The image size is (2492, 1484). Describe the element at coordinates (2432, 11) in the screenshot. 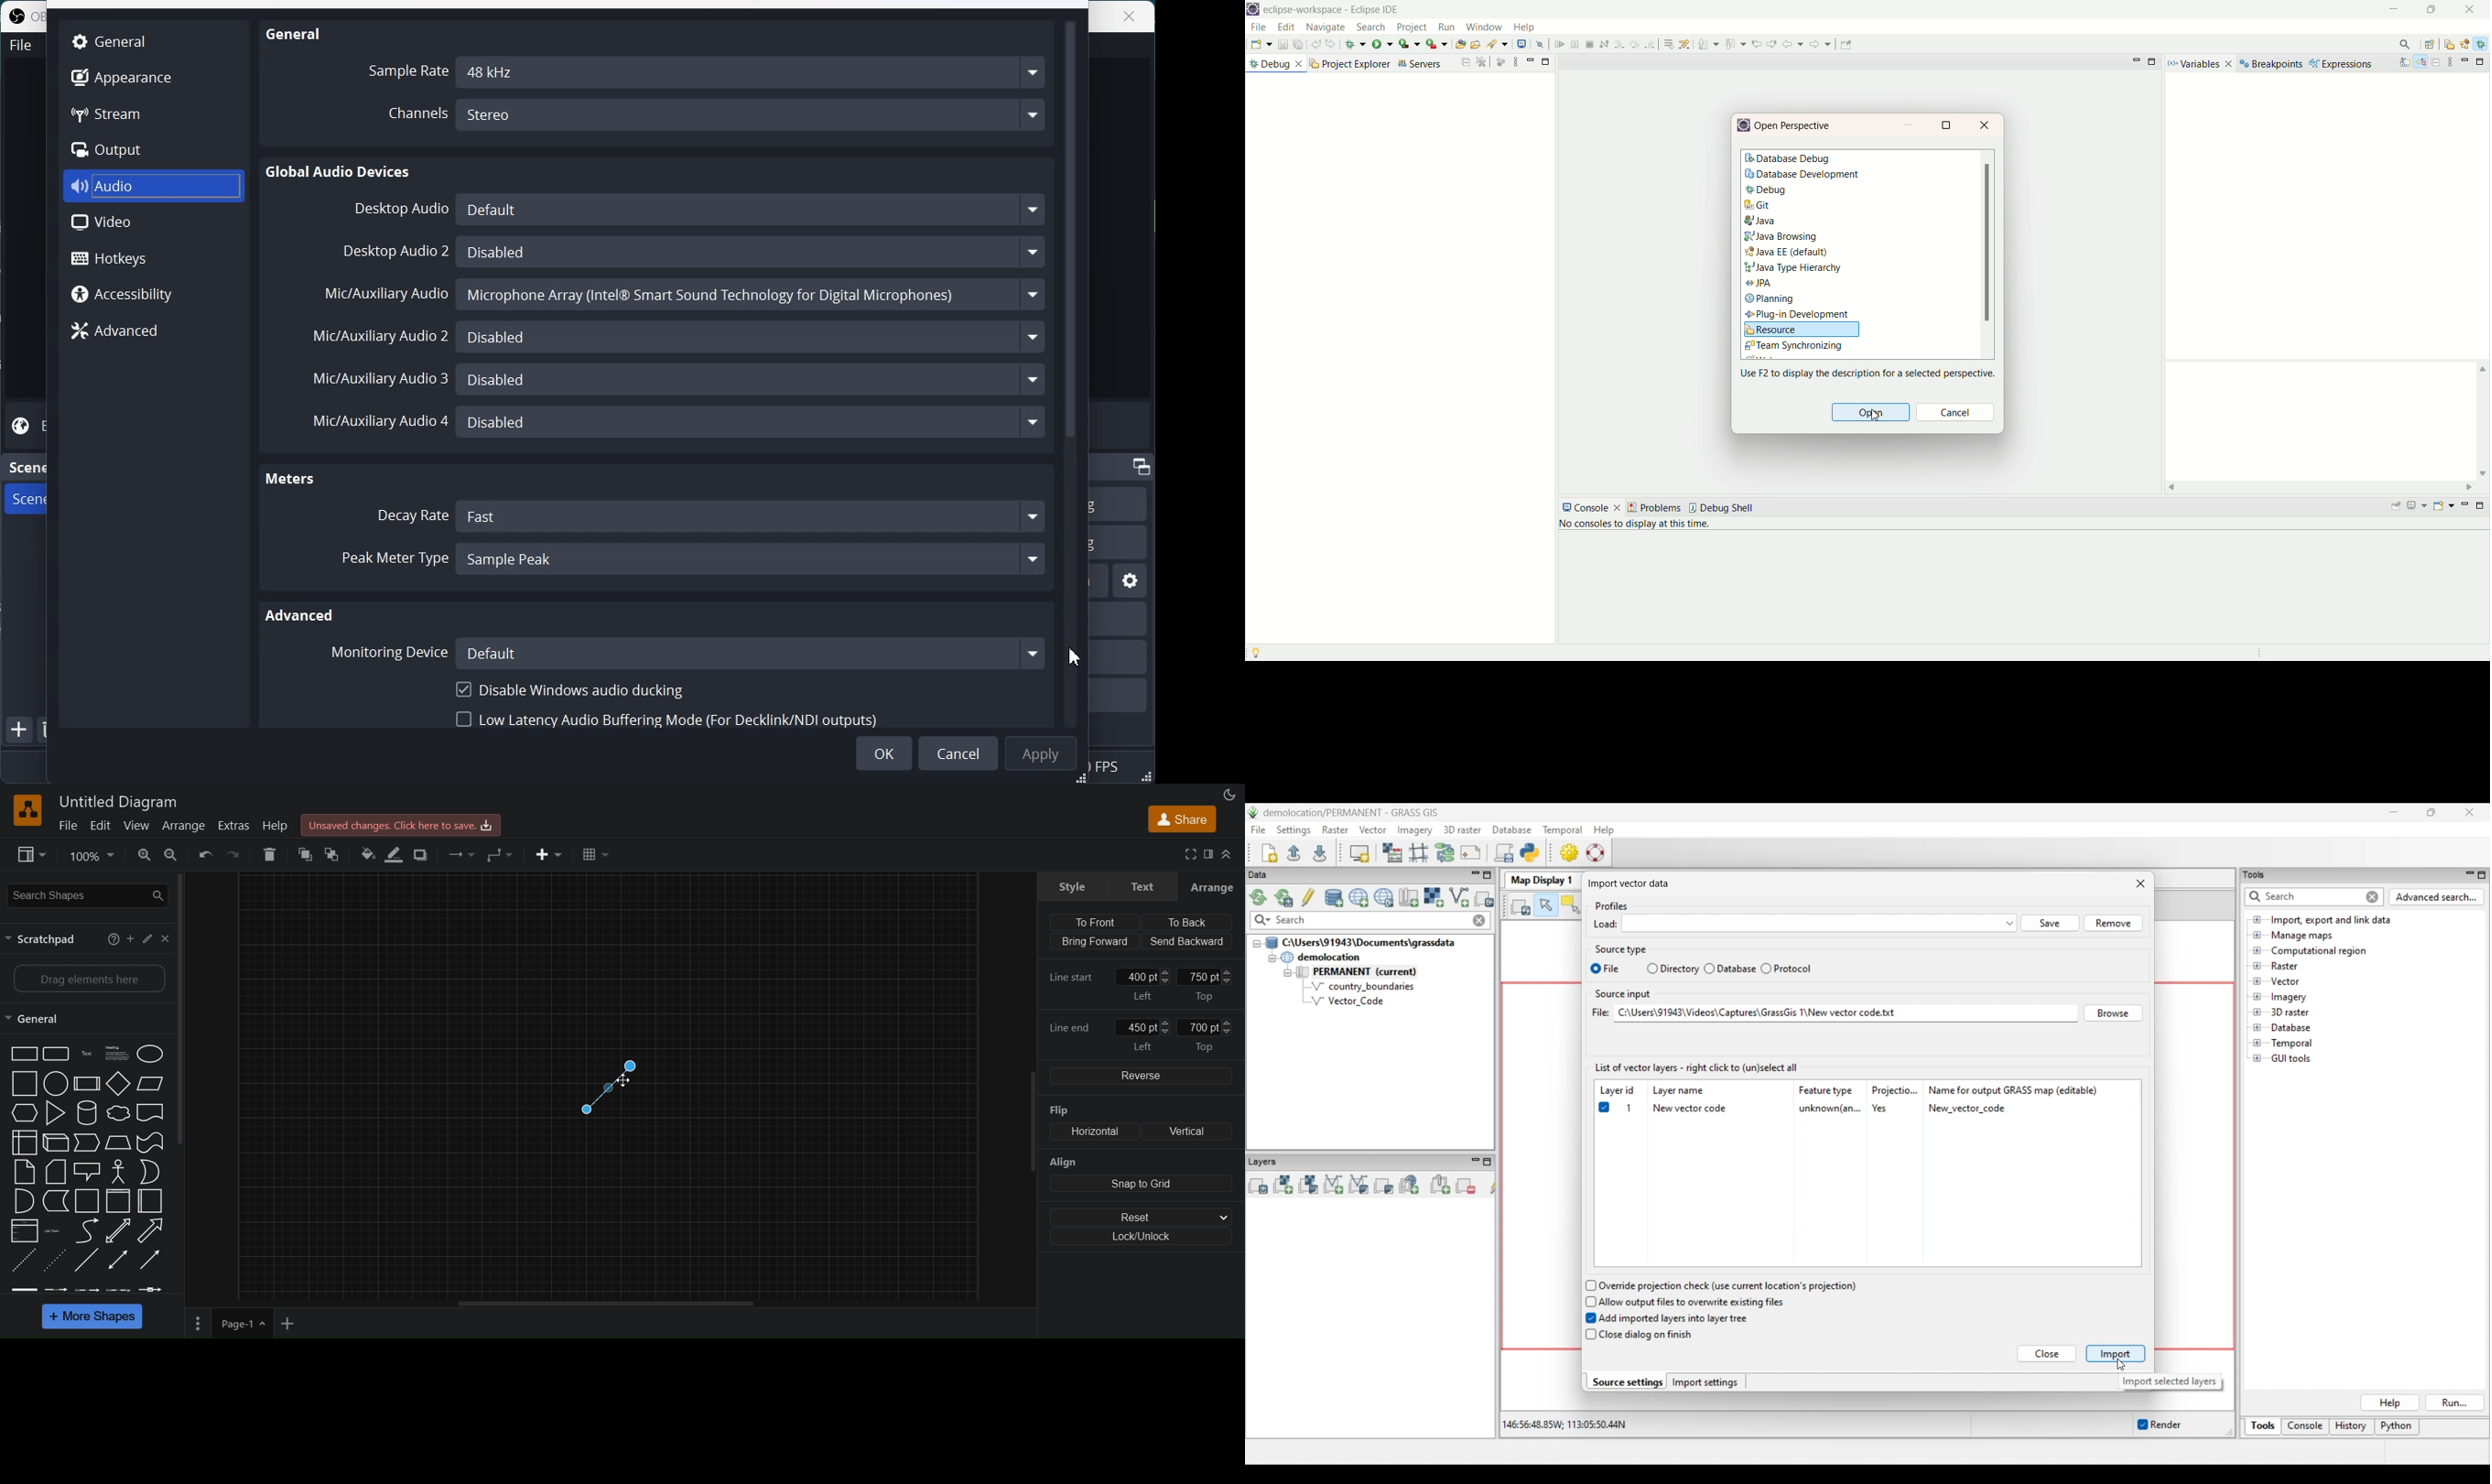

I see `maximize` at that location.